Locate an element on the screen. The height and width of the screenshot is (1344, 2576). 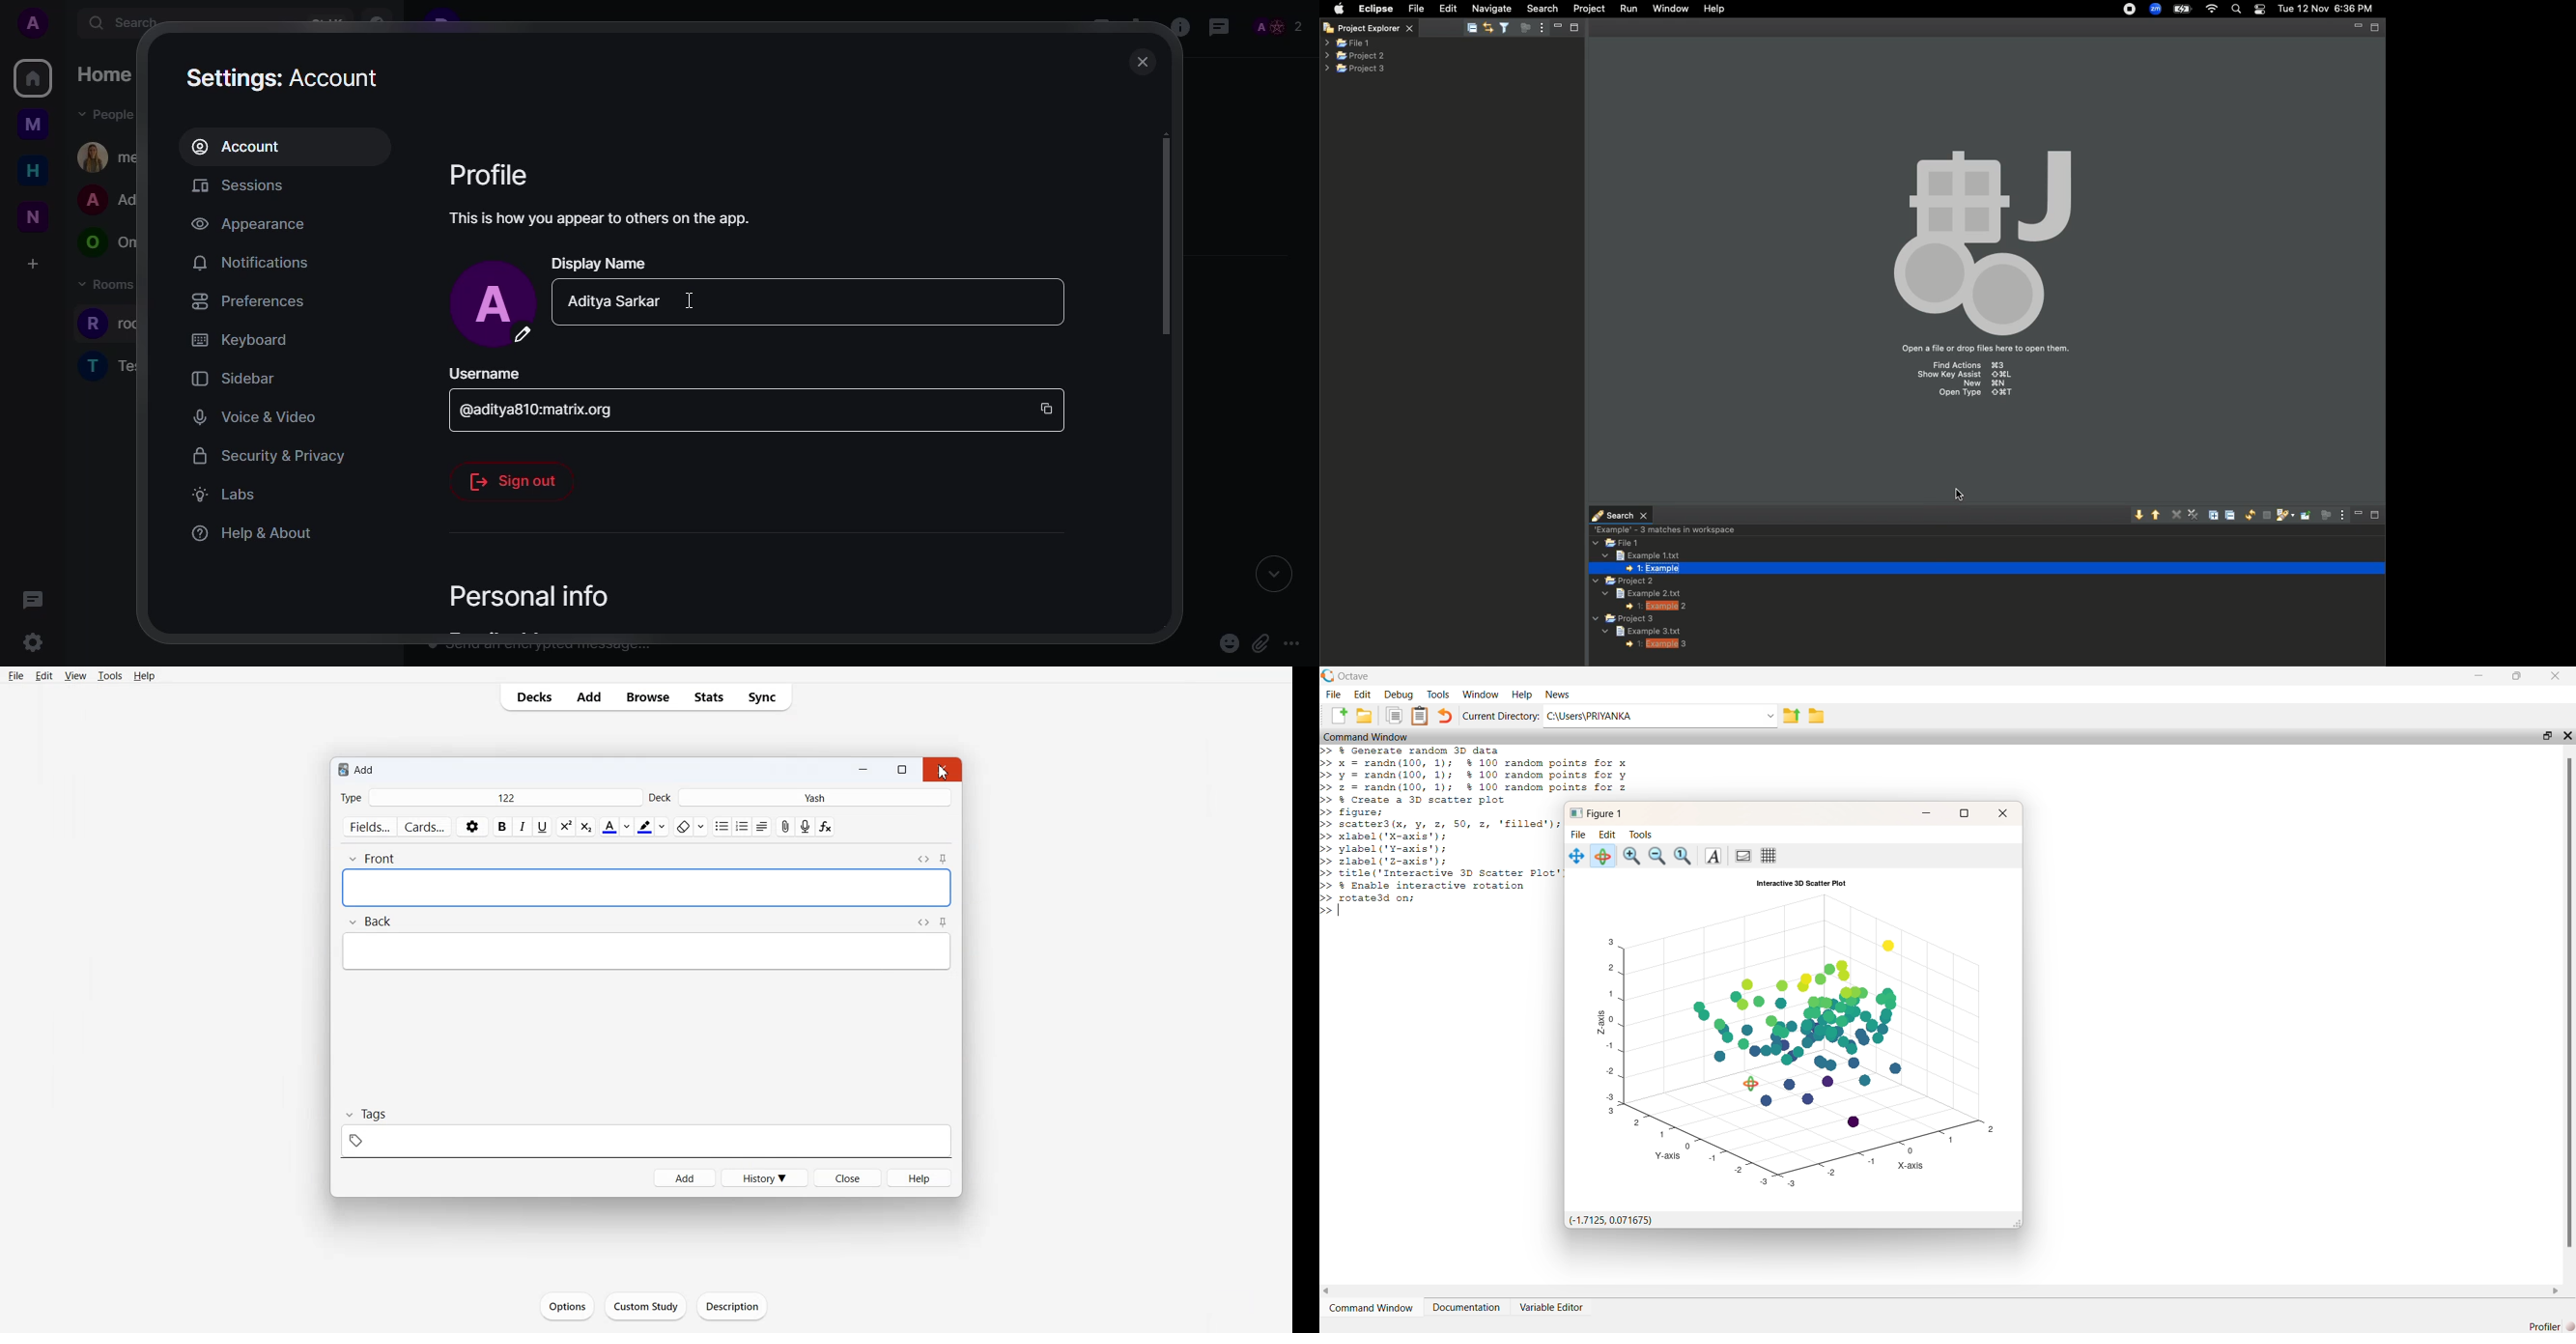
Decks is located at coordinates (532, 697).